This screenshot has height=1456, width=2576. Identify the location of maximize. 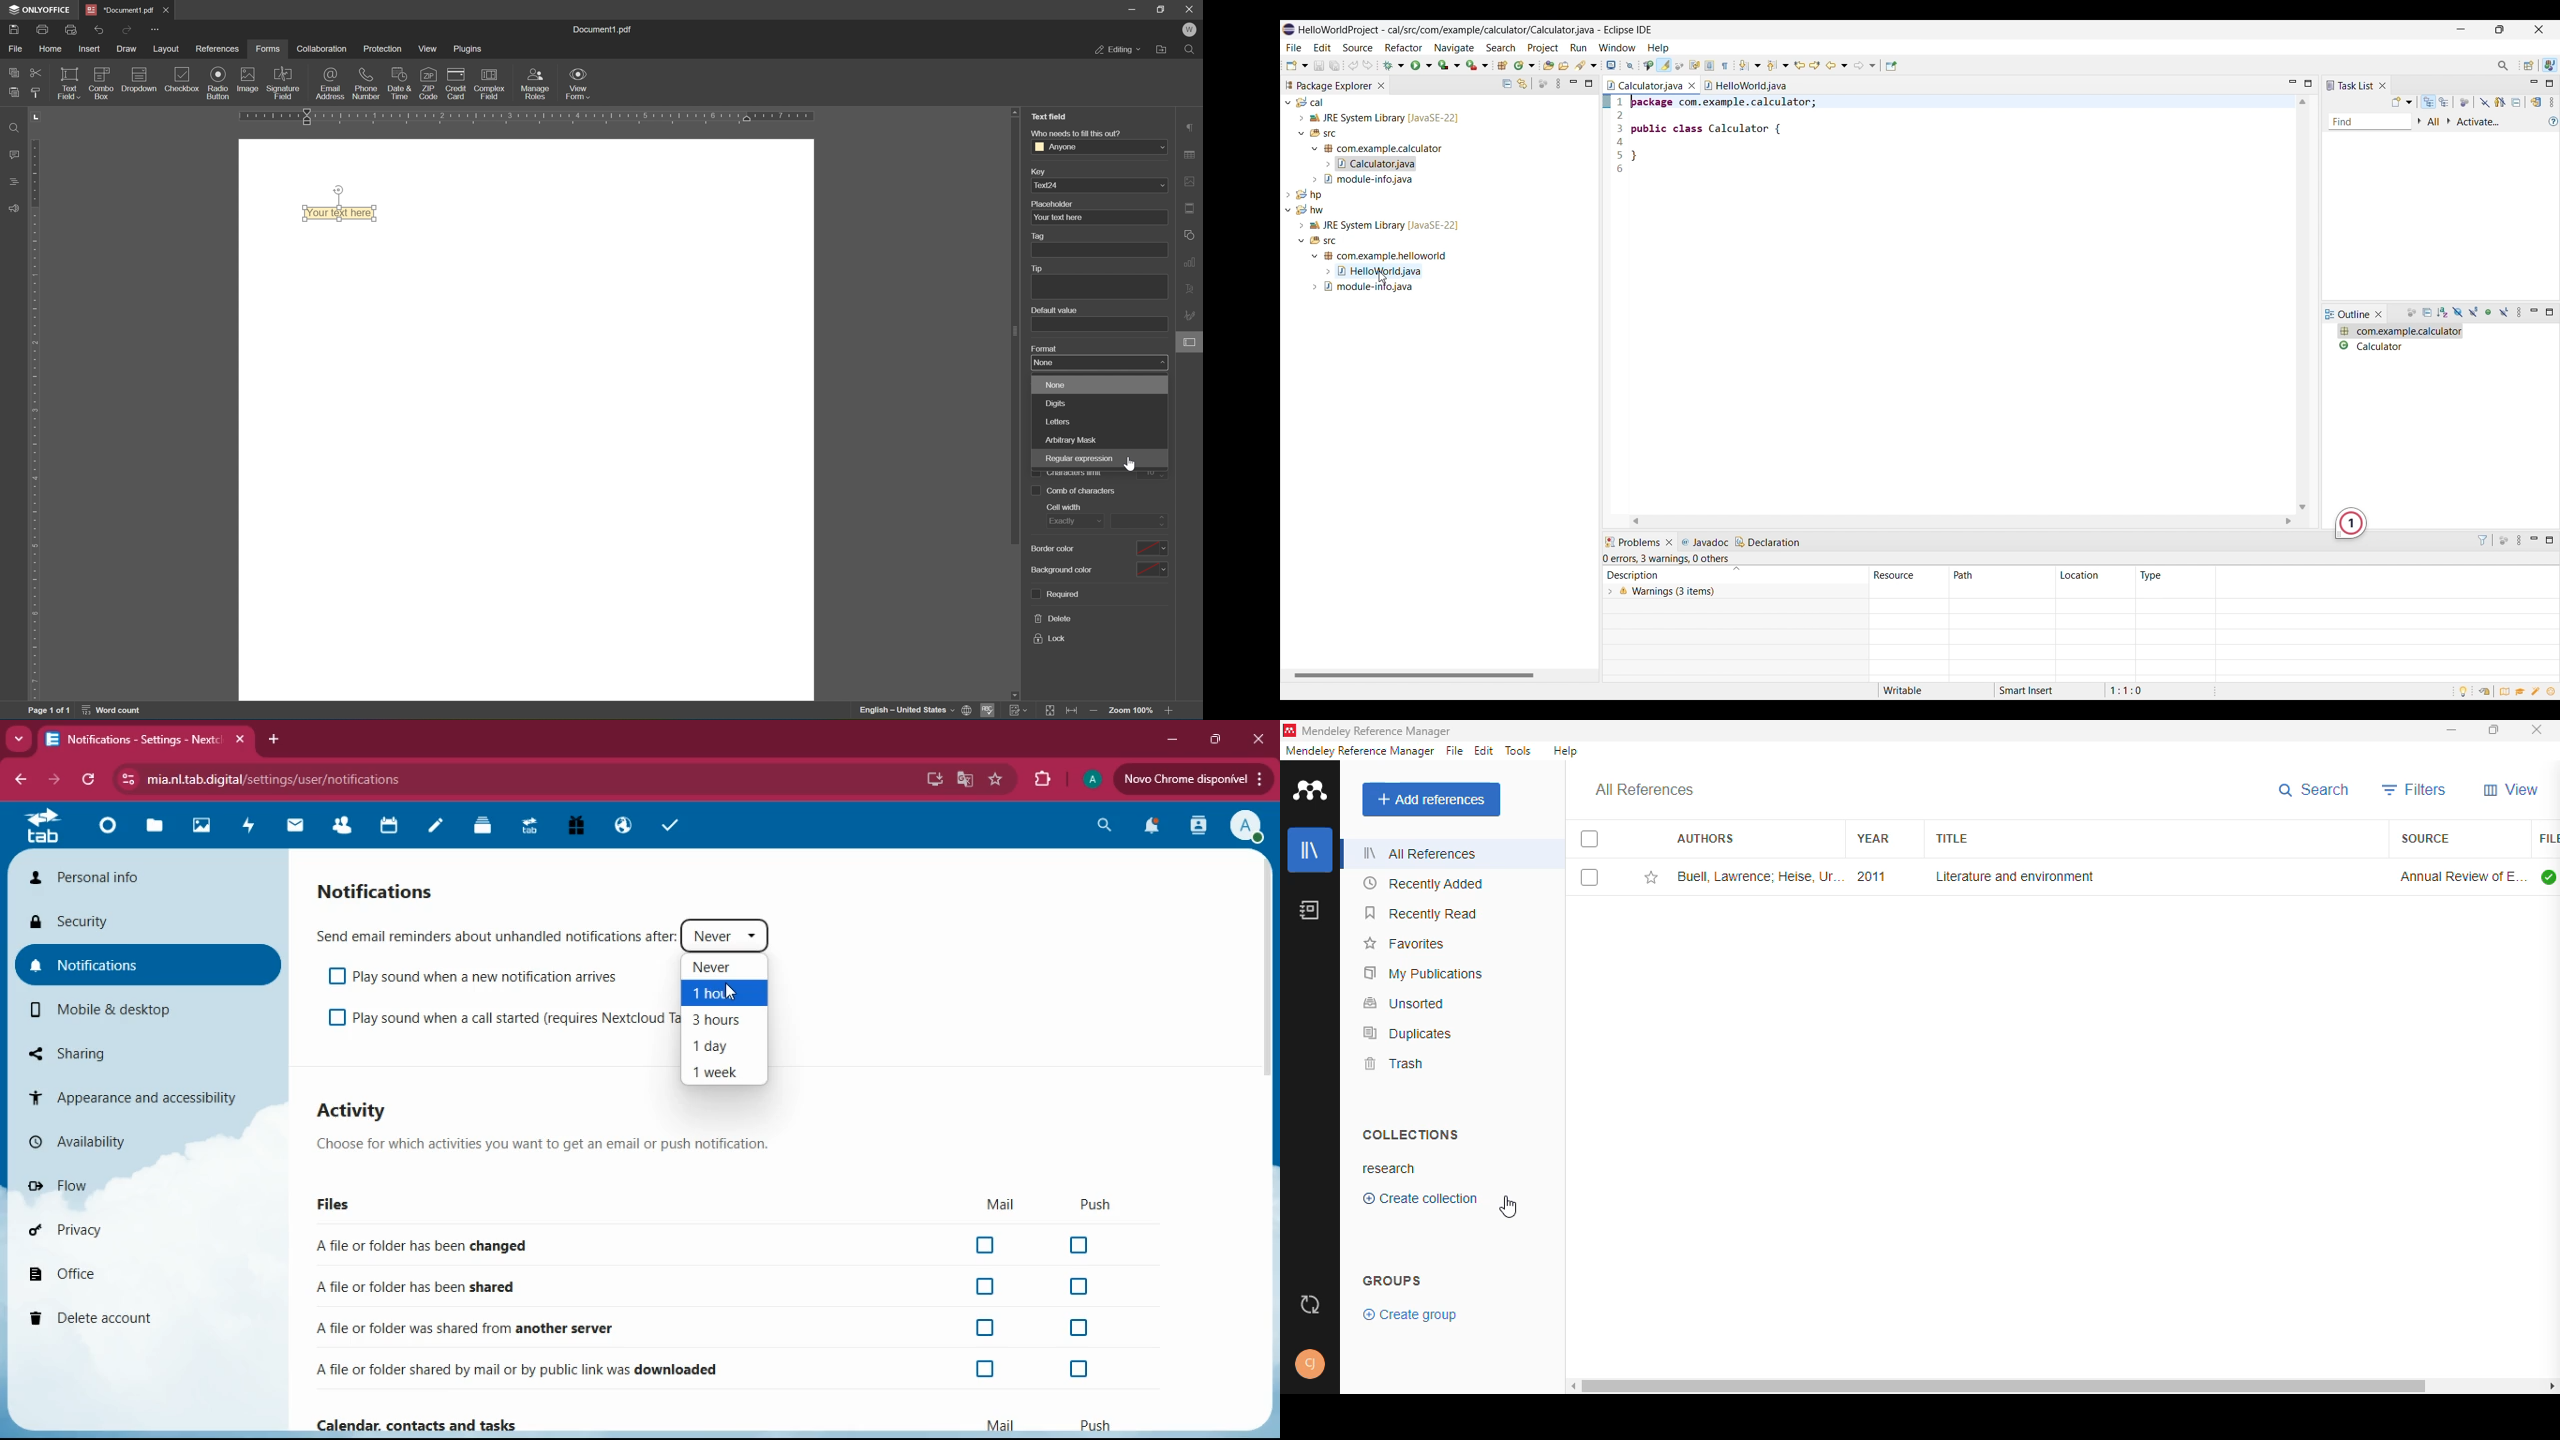
(2495, 729).